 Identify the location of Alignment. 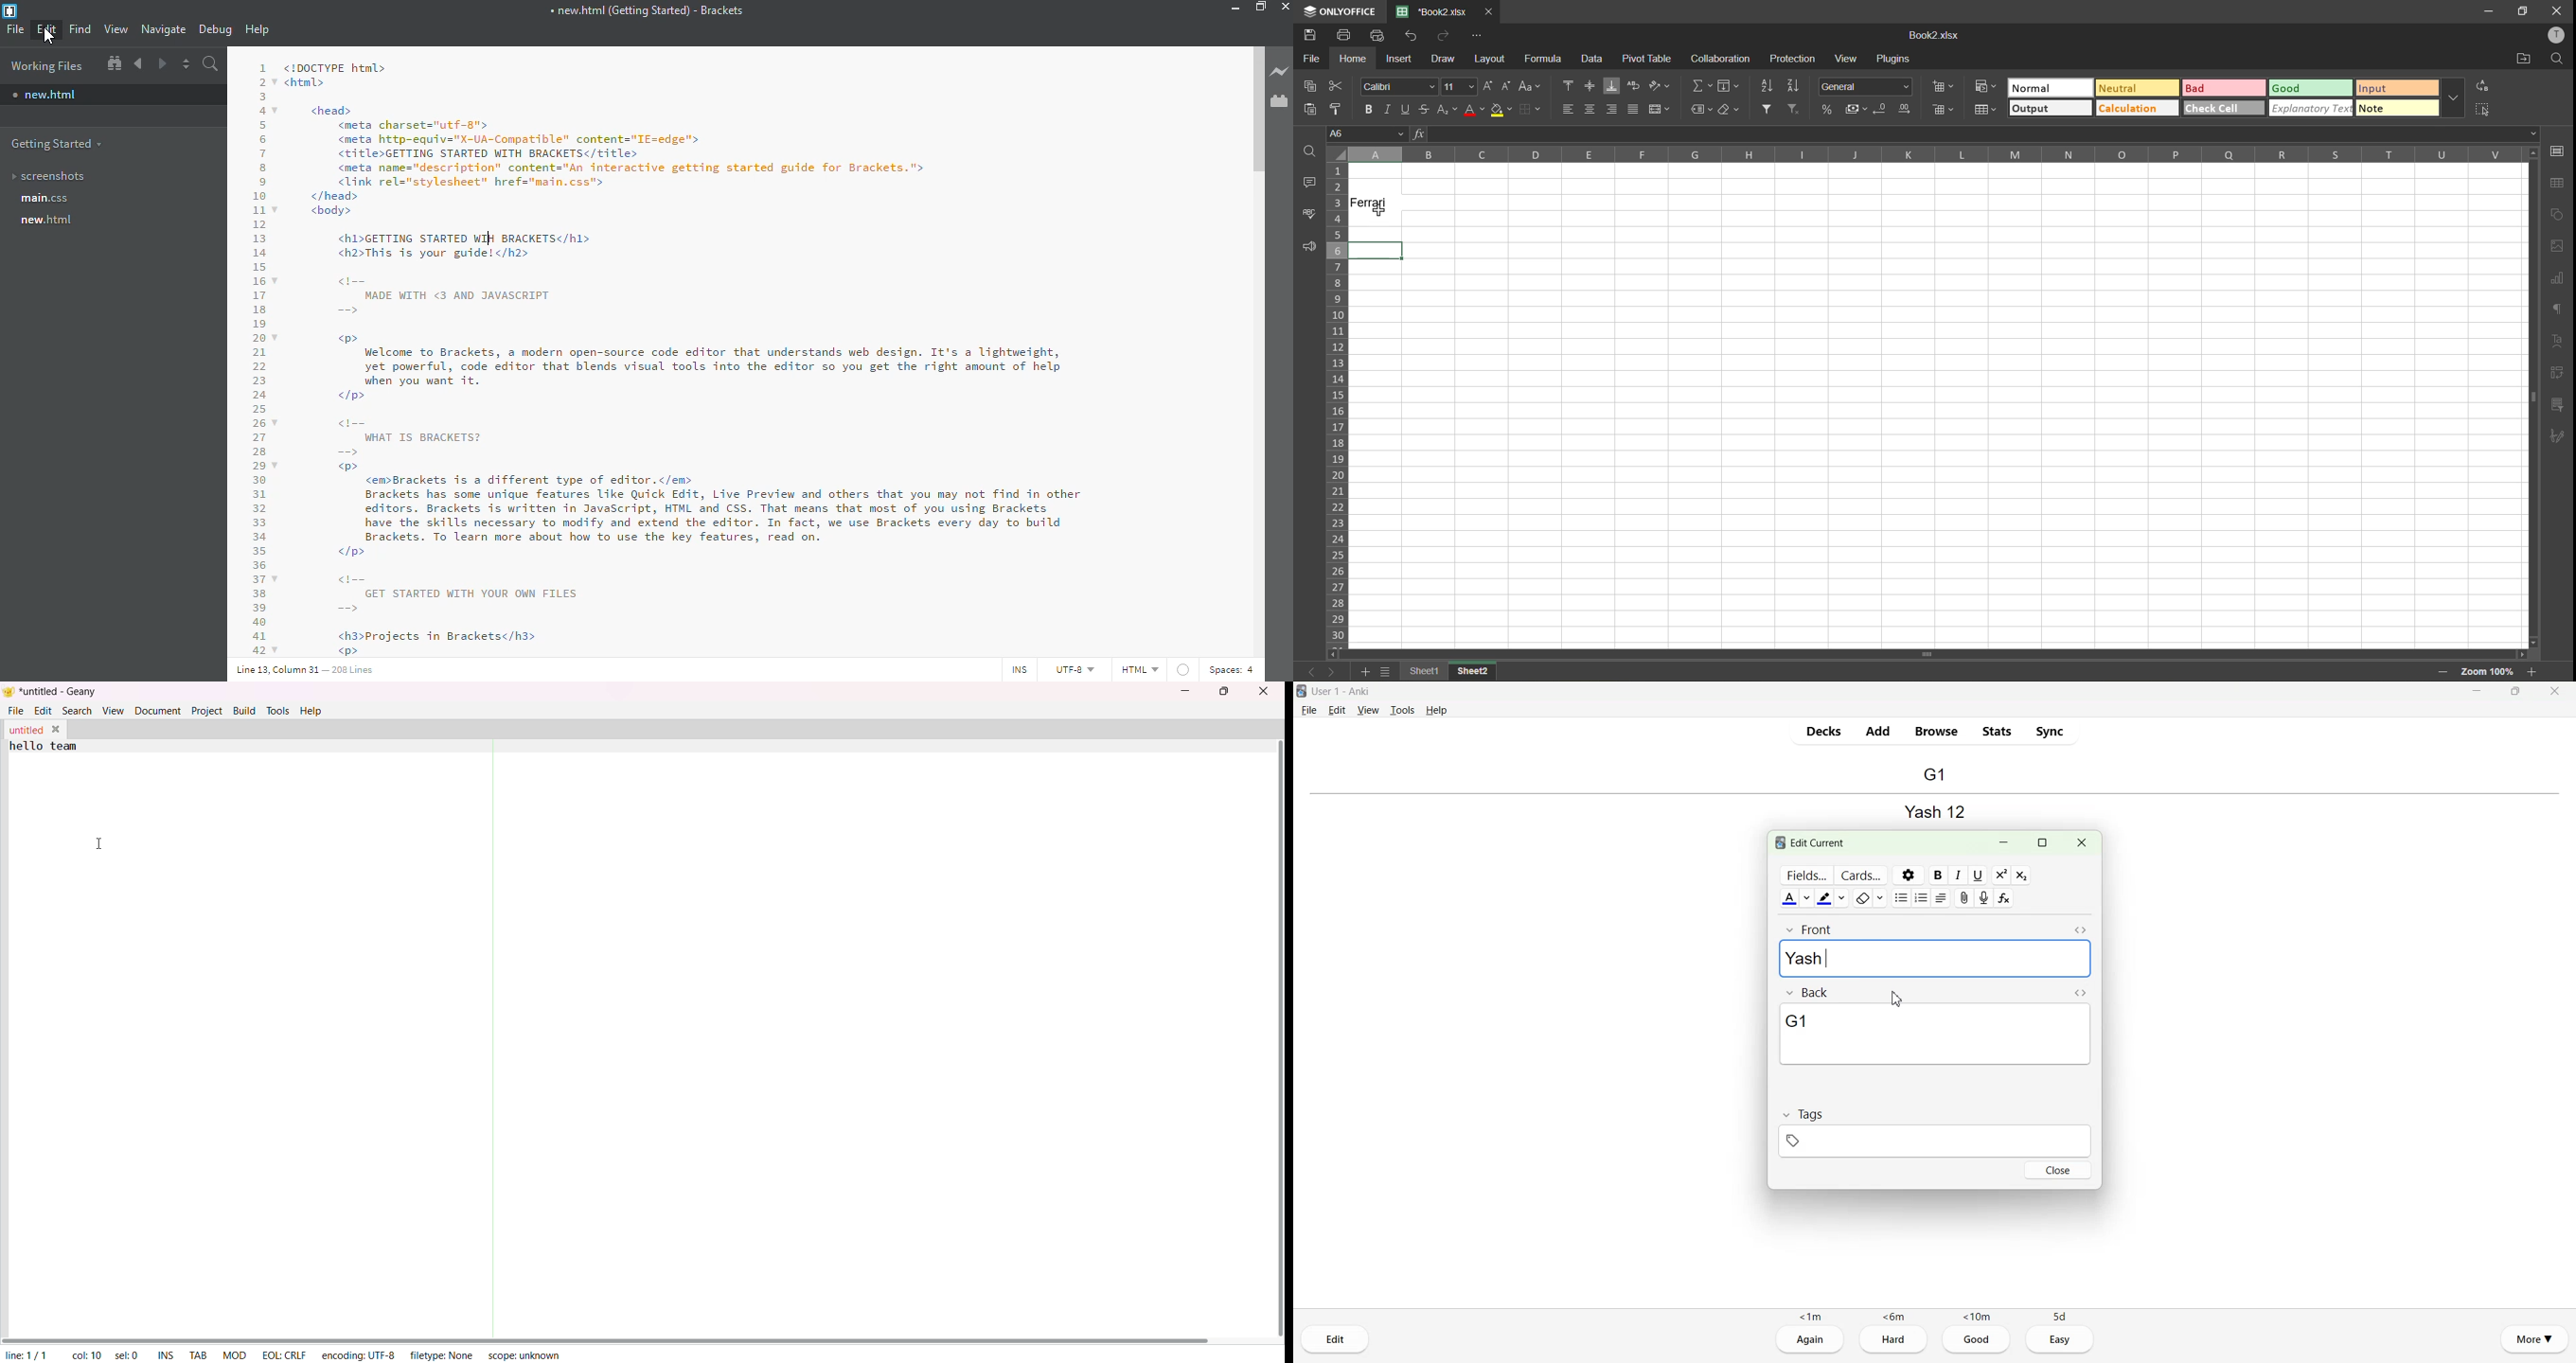
(1942, 898).